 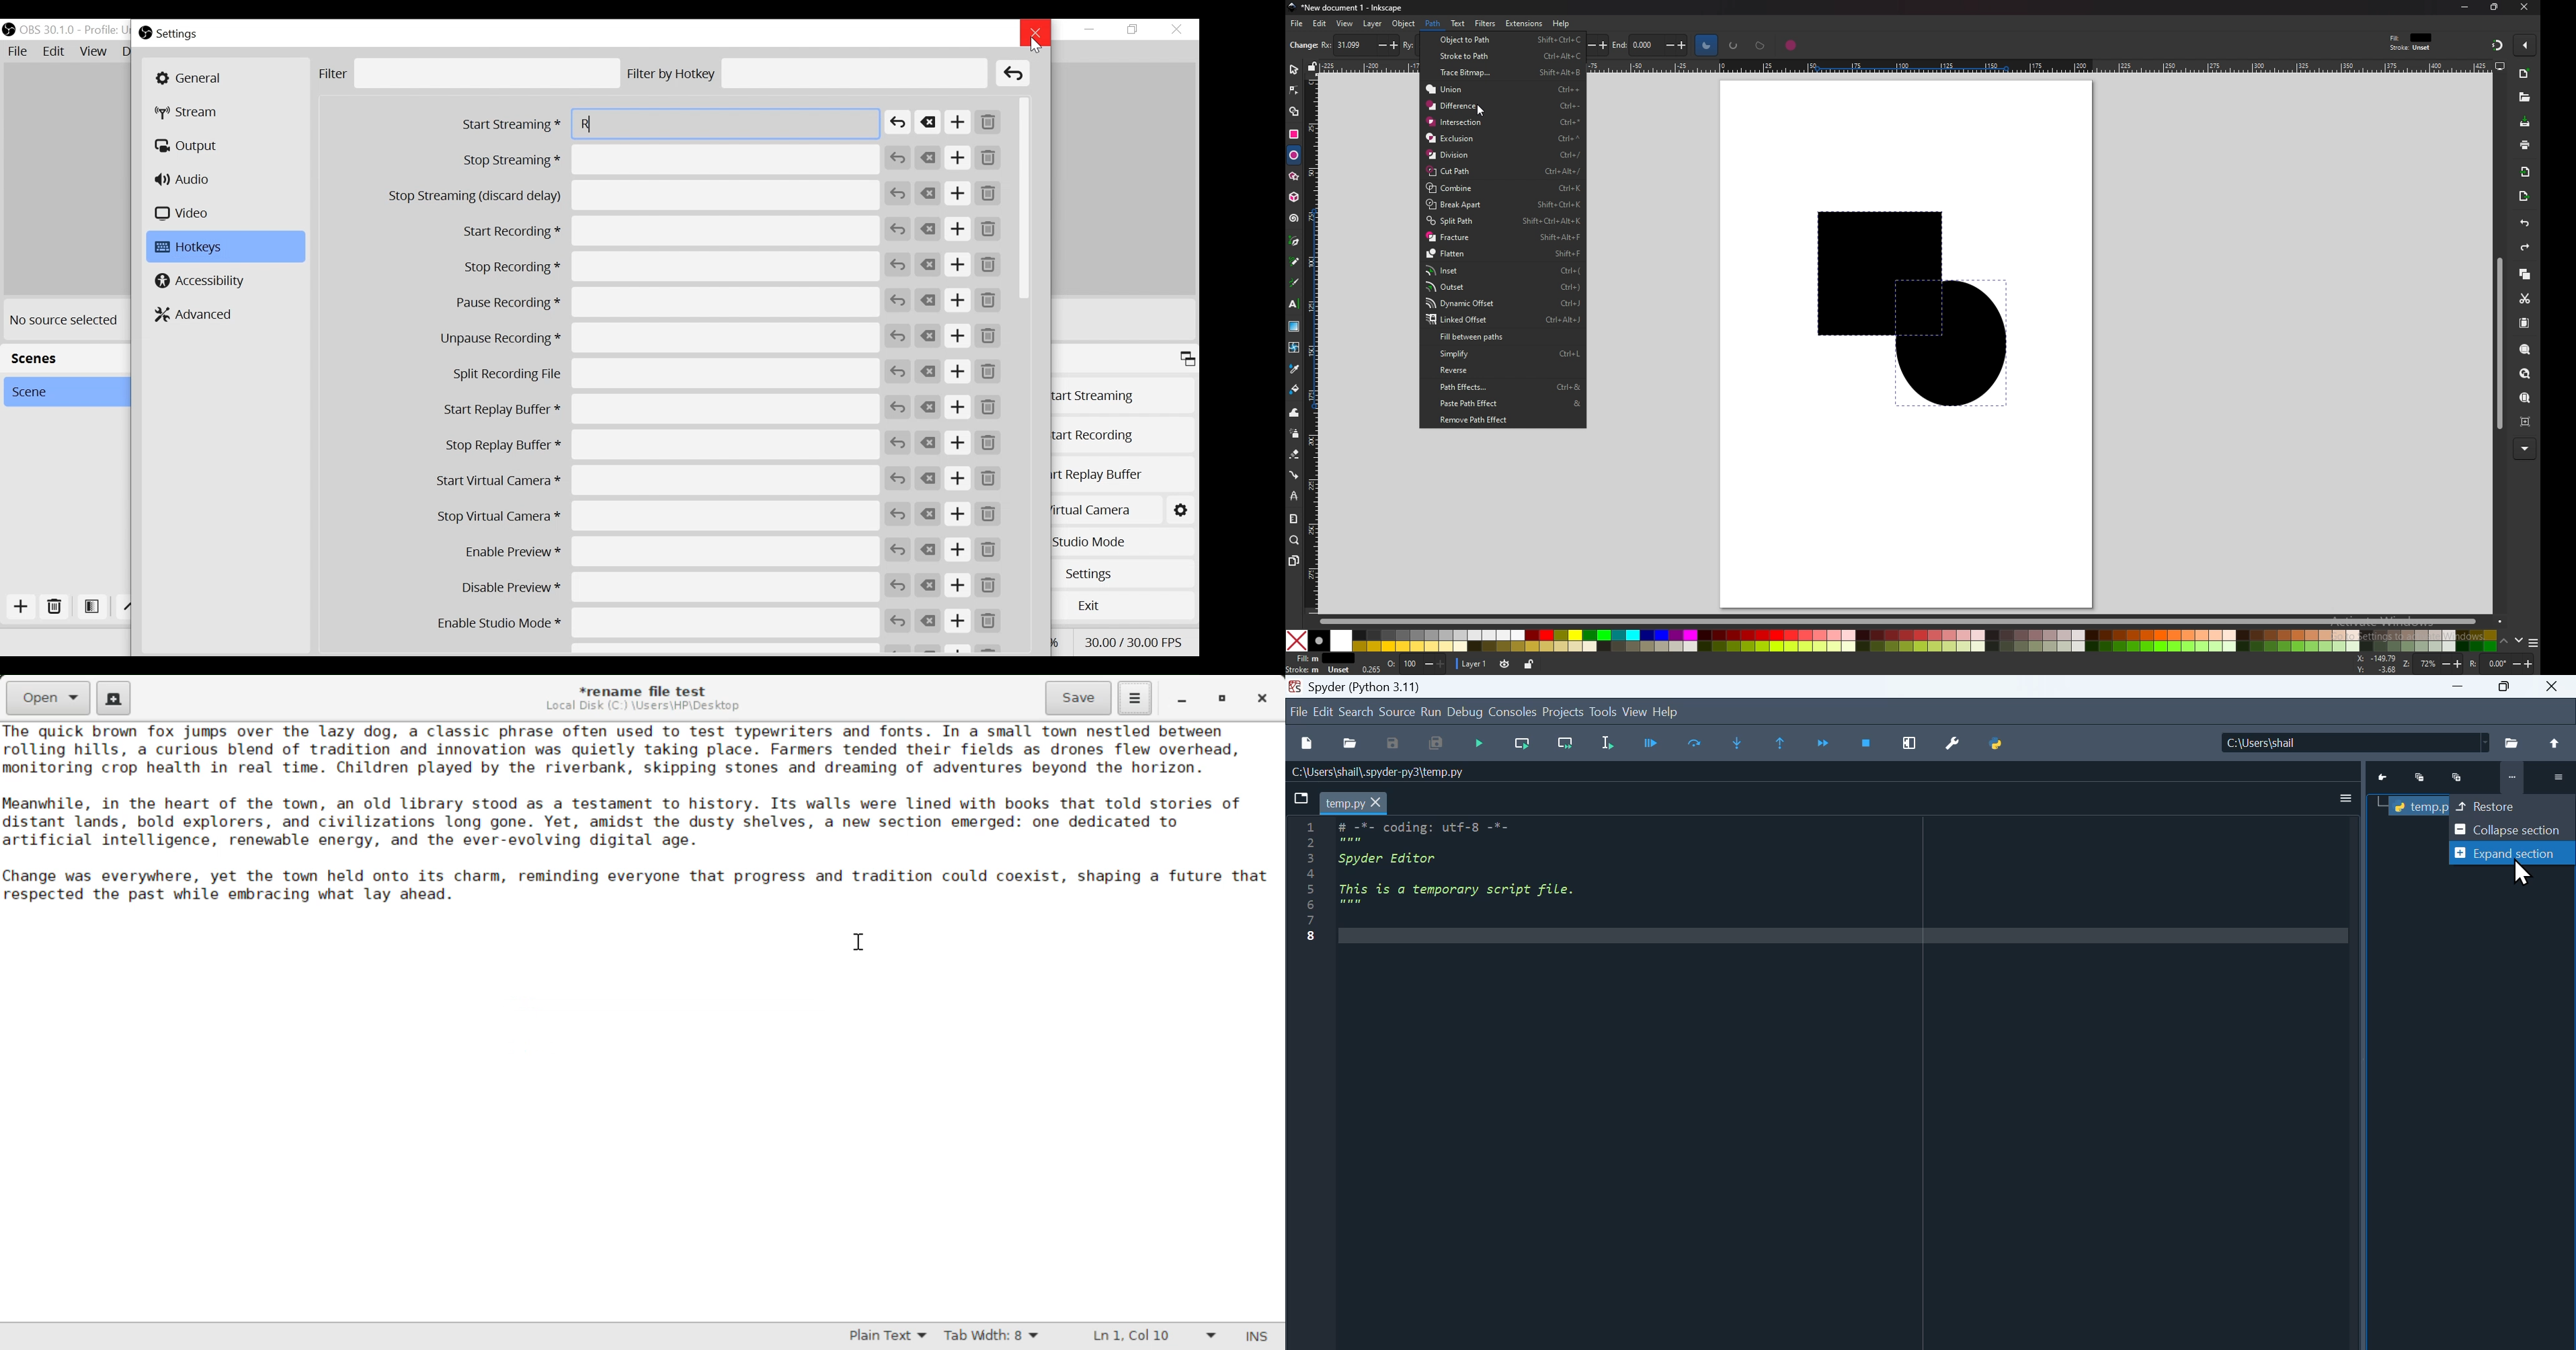 What do you see at coordinates (2525, 45) in the screenshot?
I see `enable snapping` at bounding box center [2525, 45].